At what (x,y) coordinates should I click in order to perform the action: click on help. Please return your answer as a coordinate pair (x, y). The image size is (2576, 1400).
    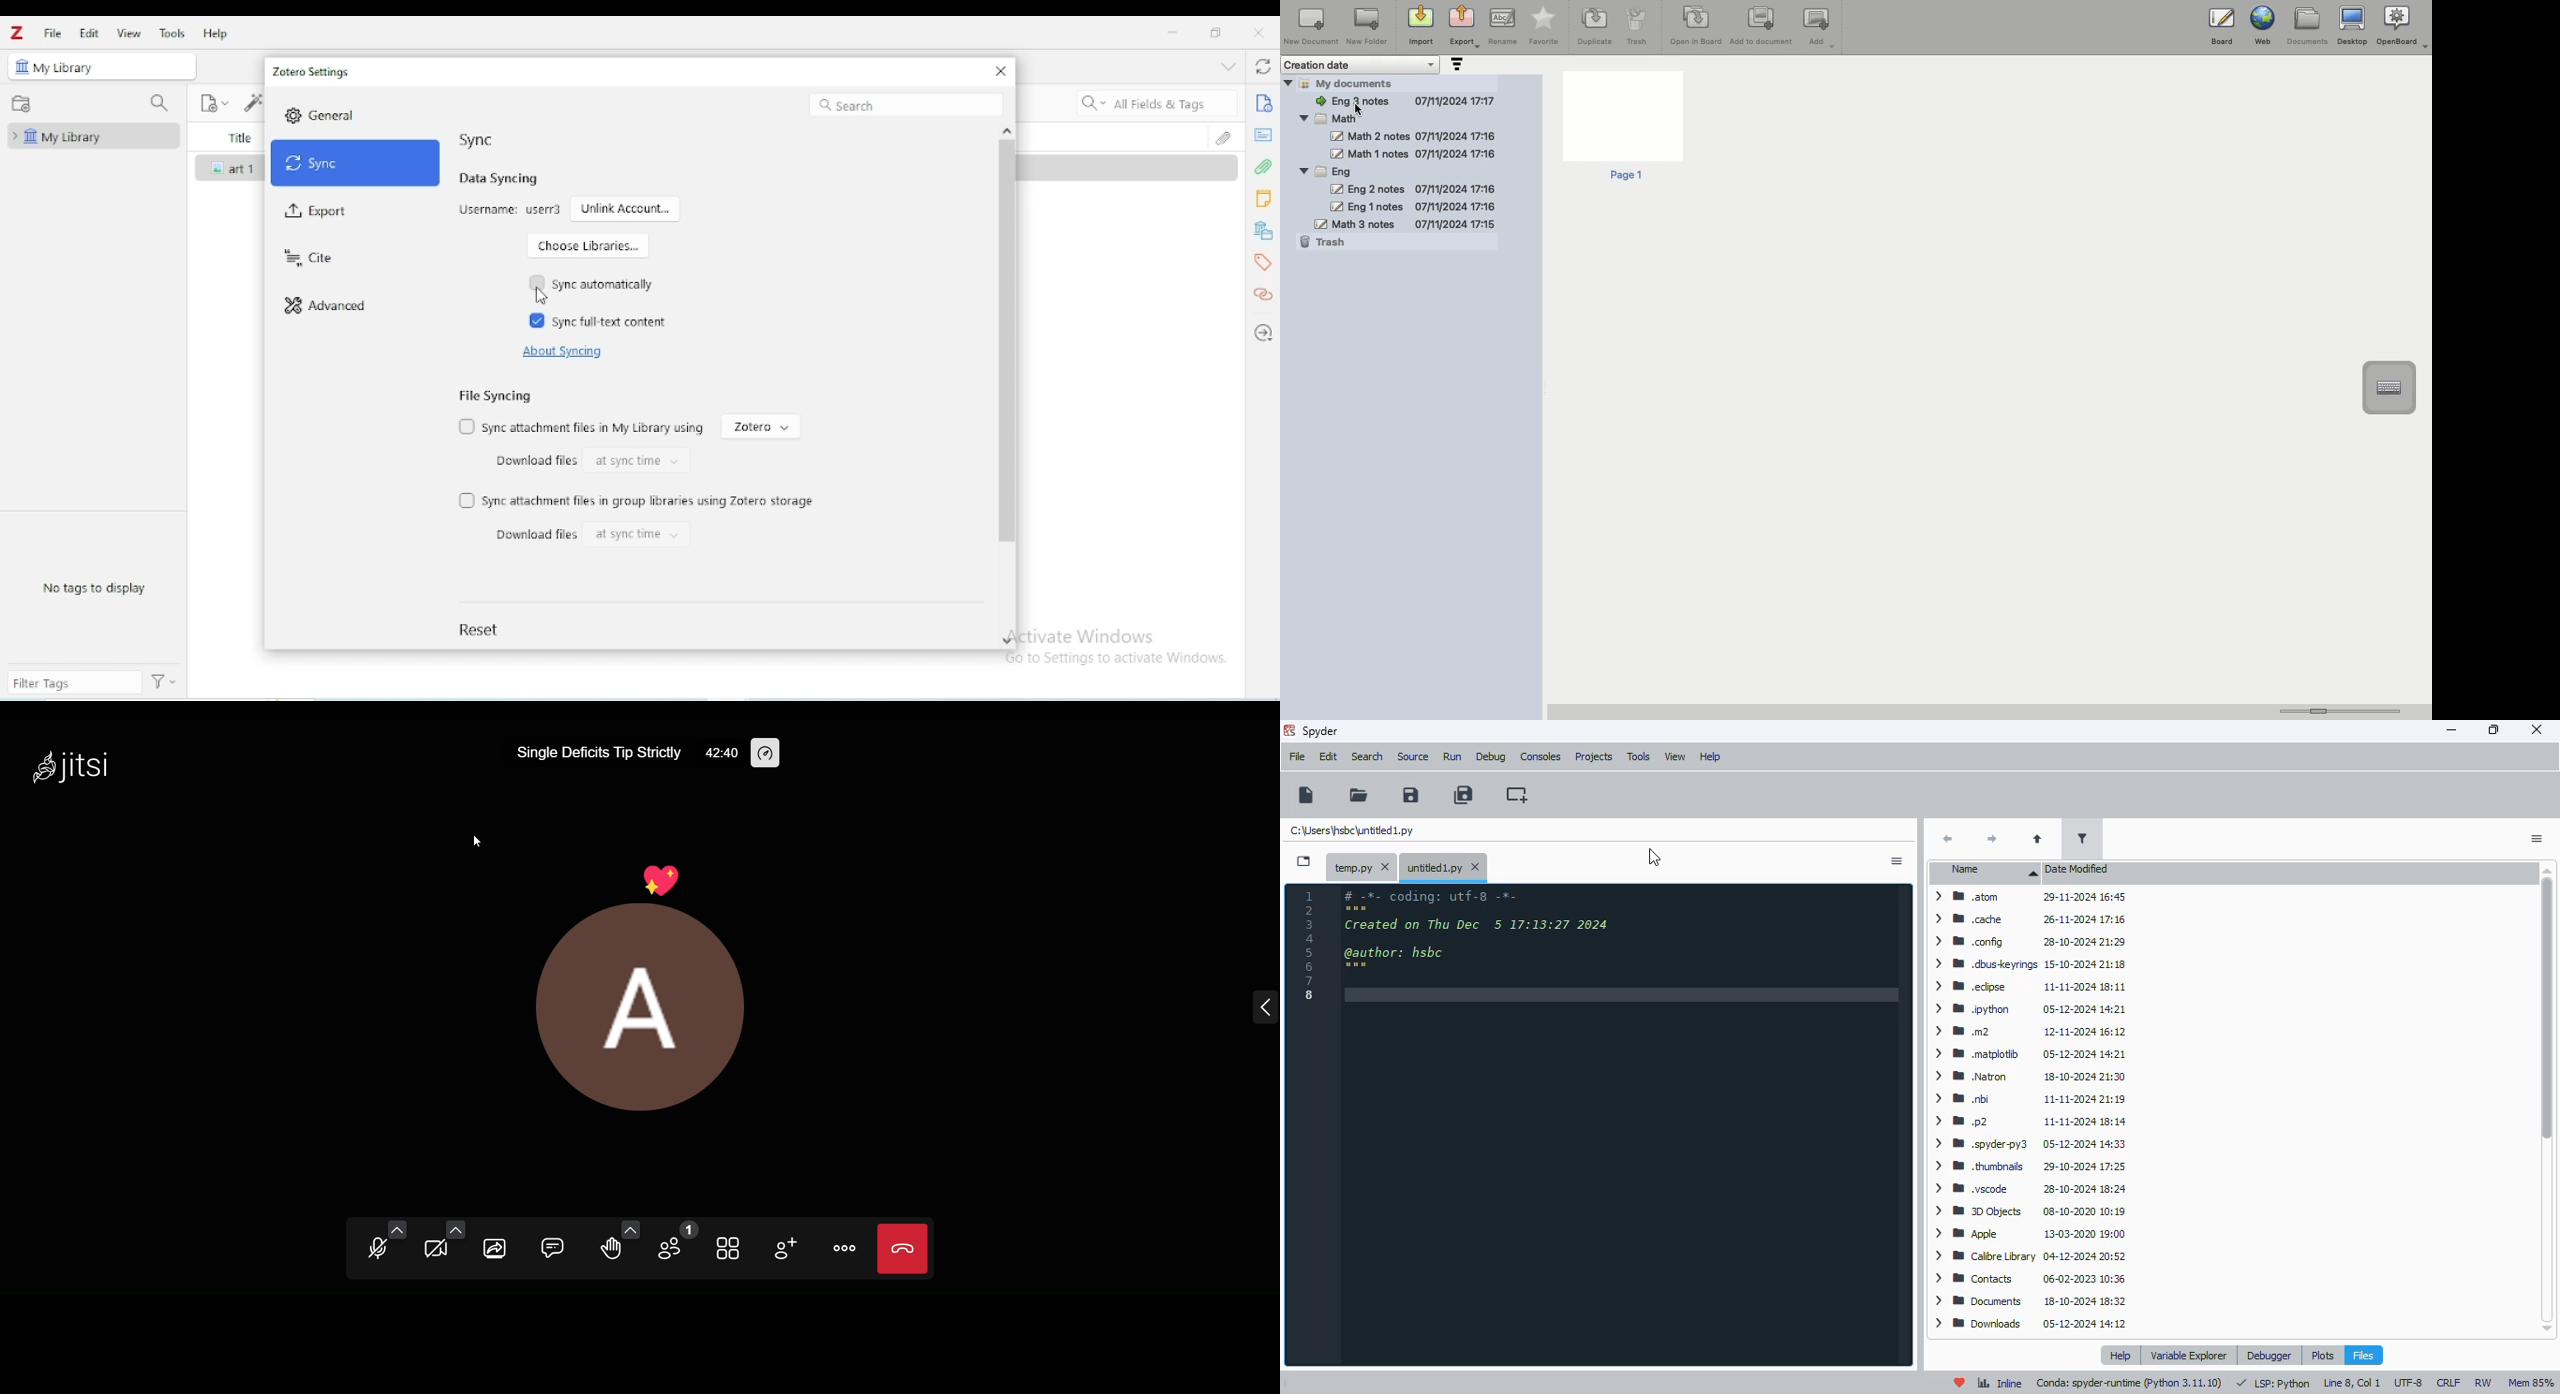
    Looking at the image, I should click on (1710, 757).